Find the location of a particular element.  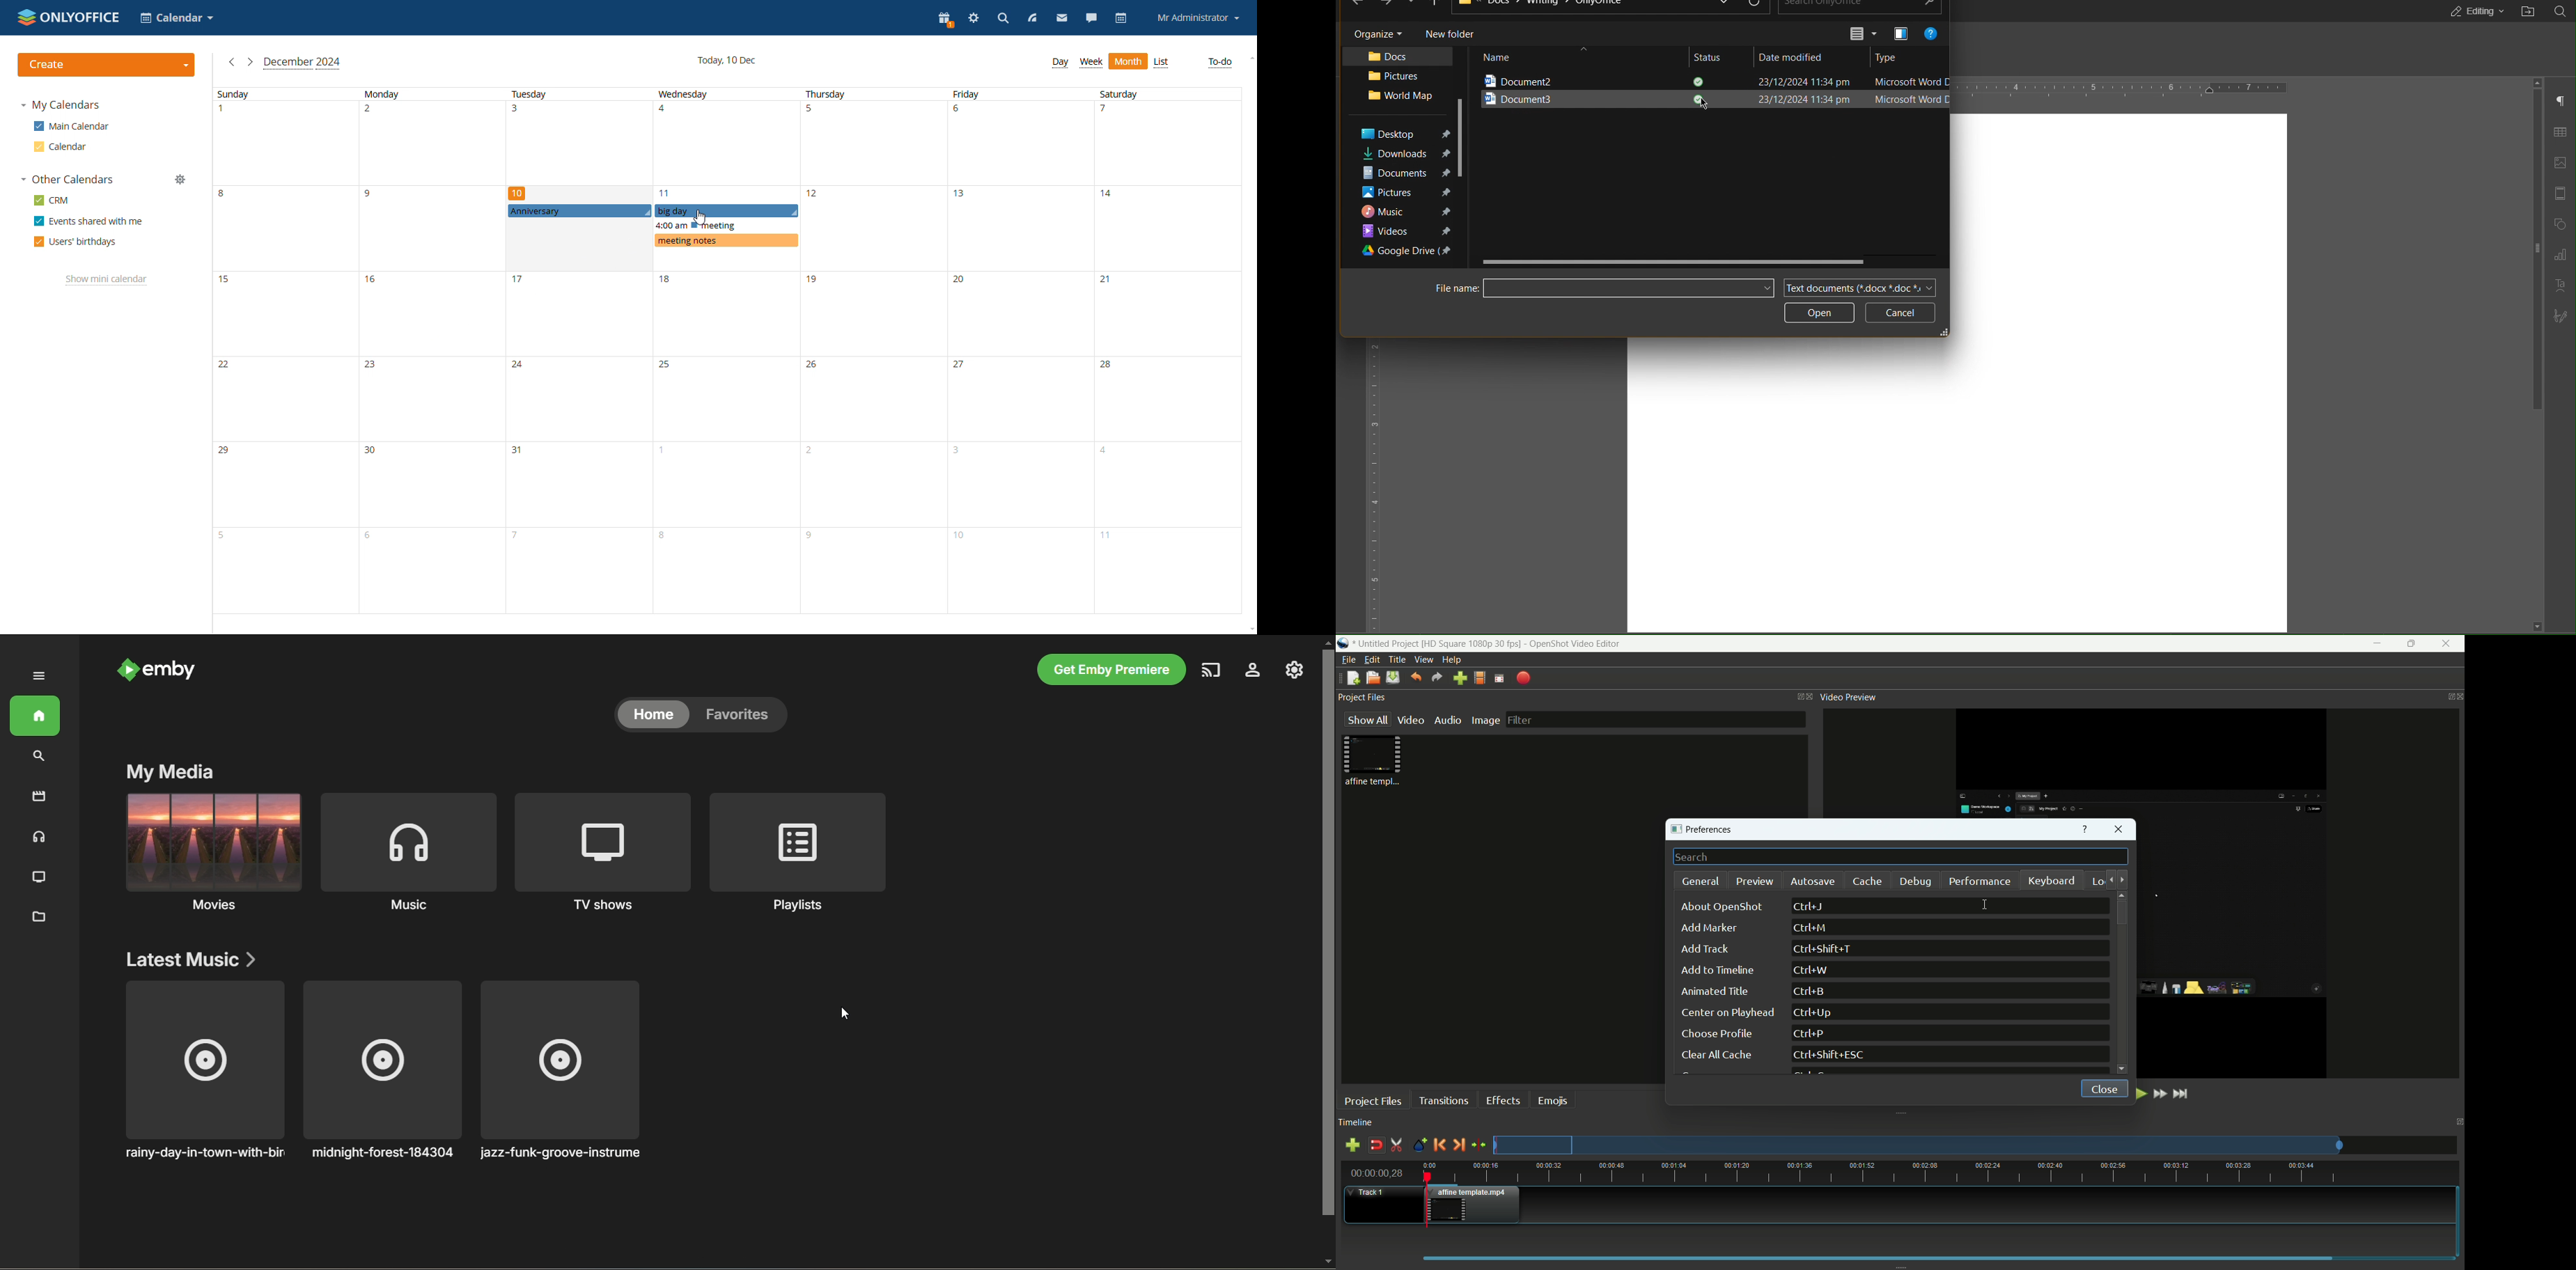

close timeline is located at coordinates (2458, 1122).